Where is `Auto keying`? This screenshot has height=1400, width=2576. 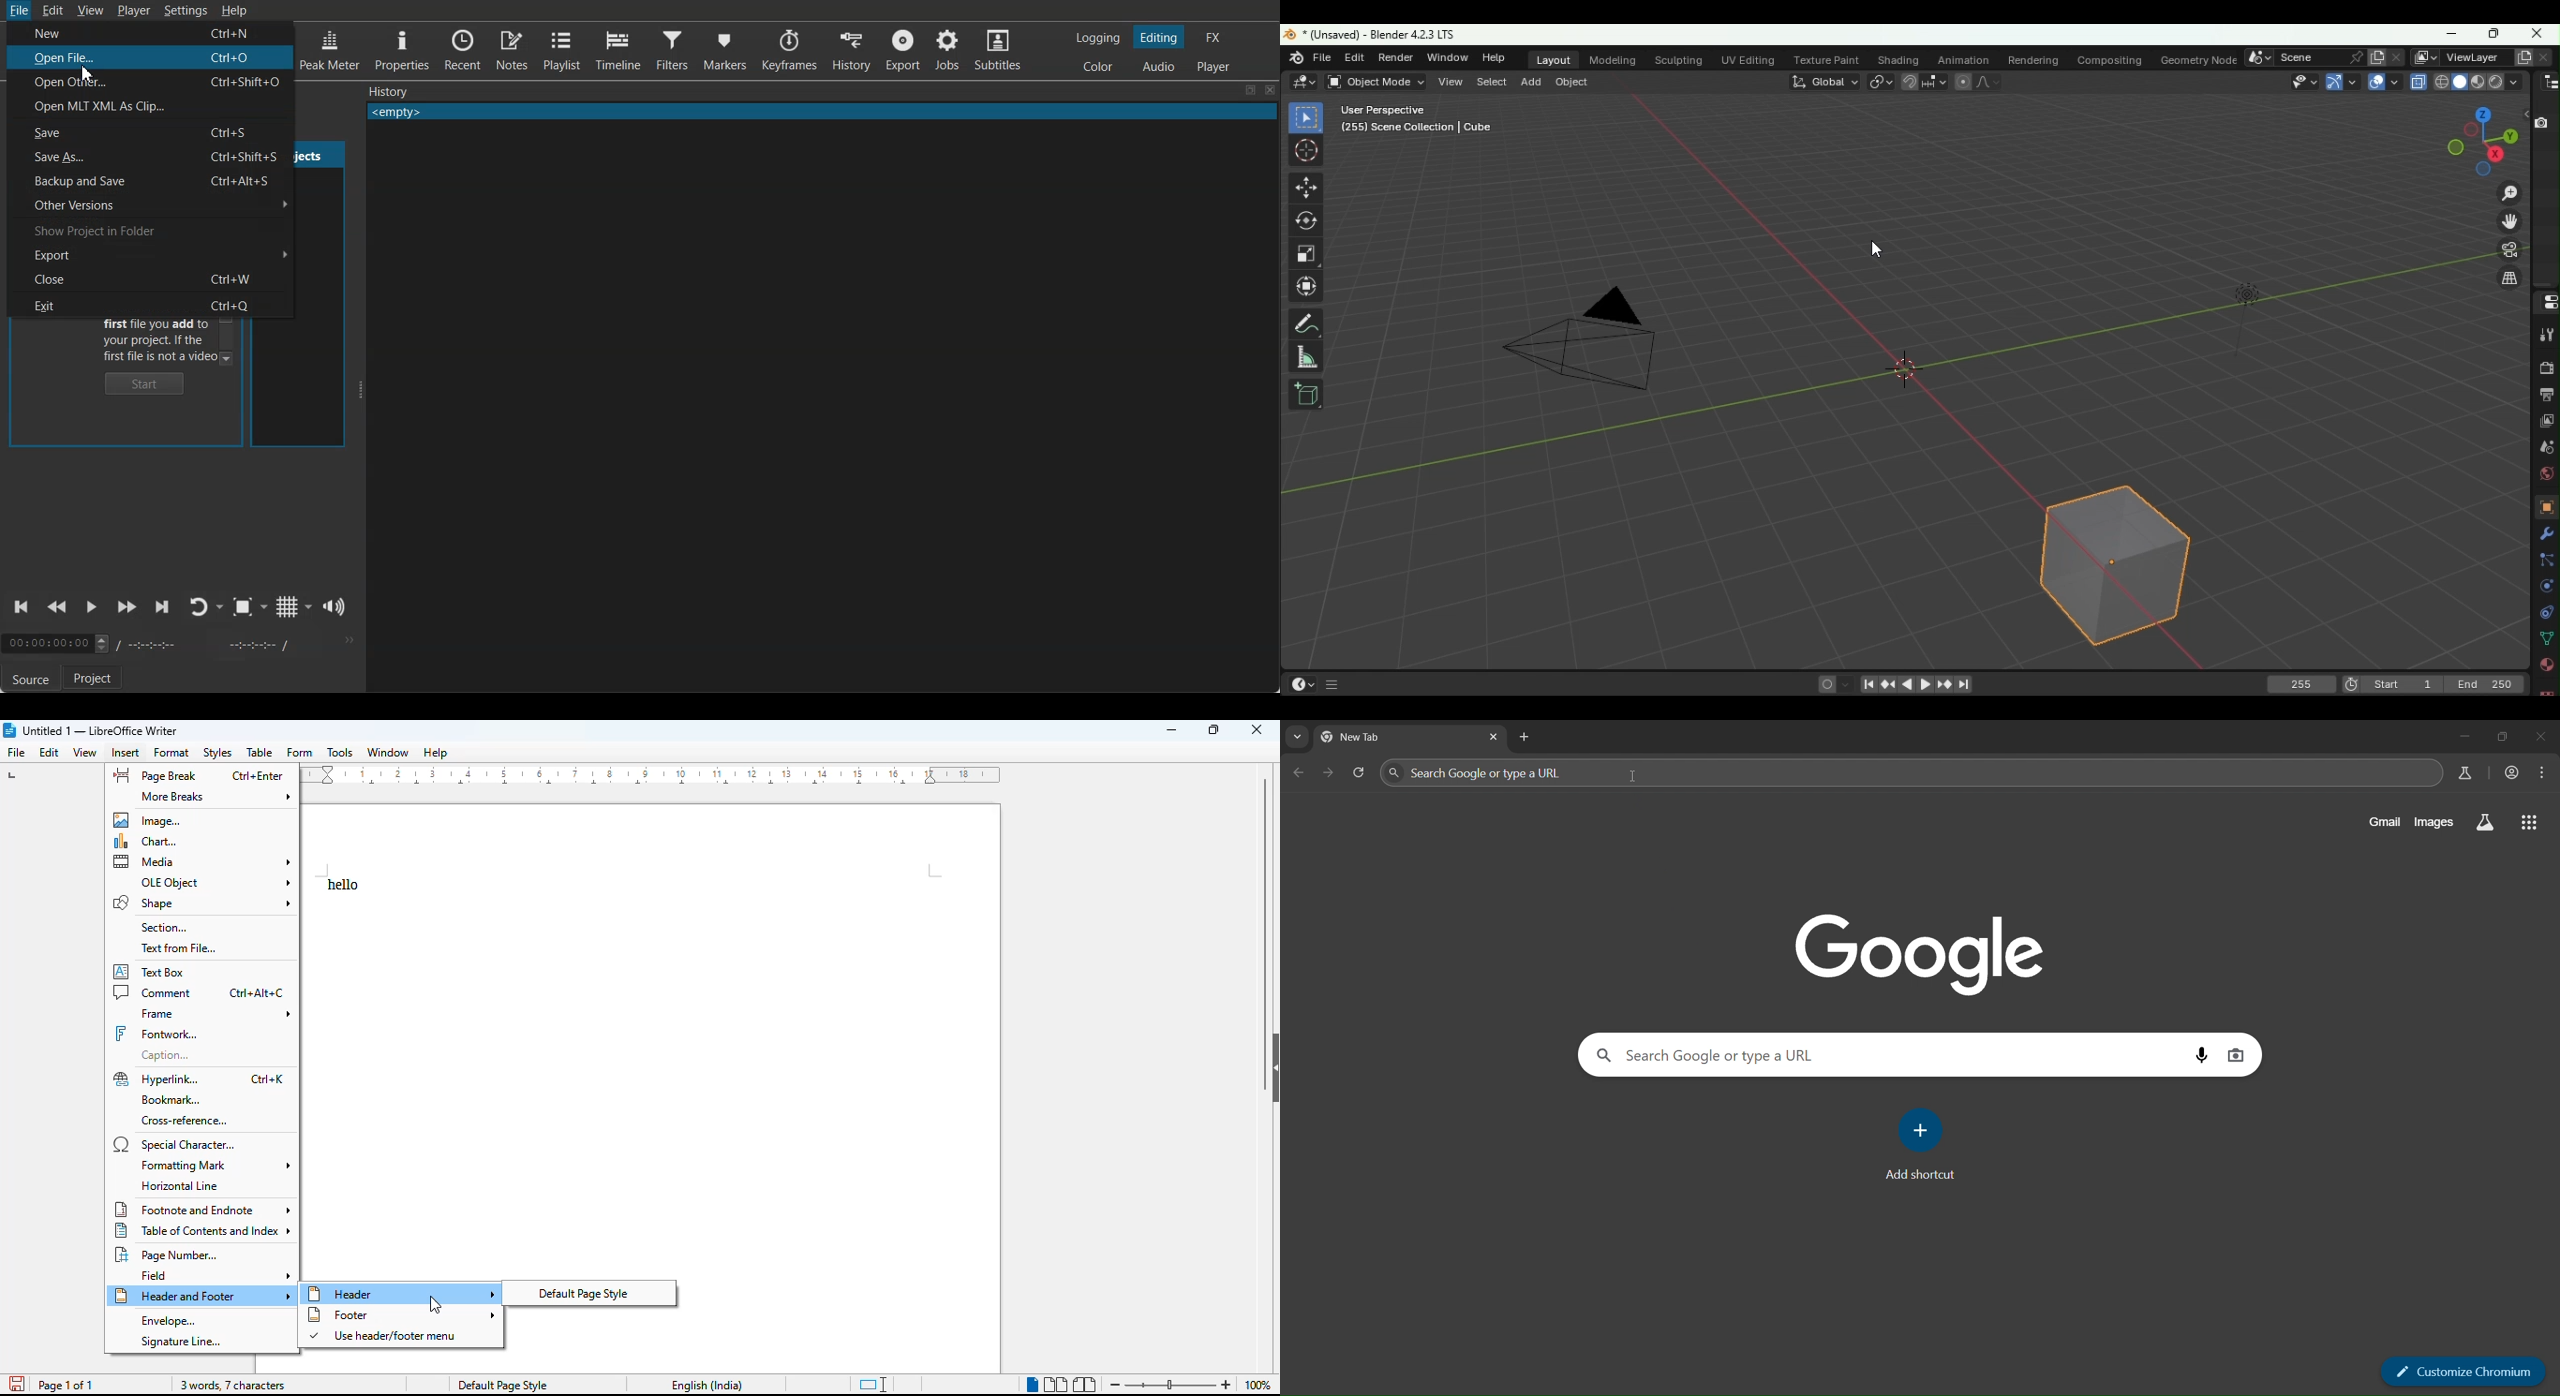
Auto keying is located at coordinates (1826, 683).